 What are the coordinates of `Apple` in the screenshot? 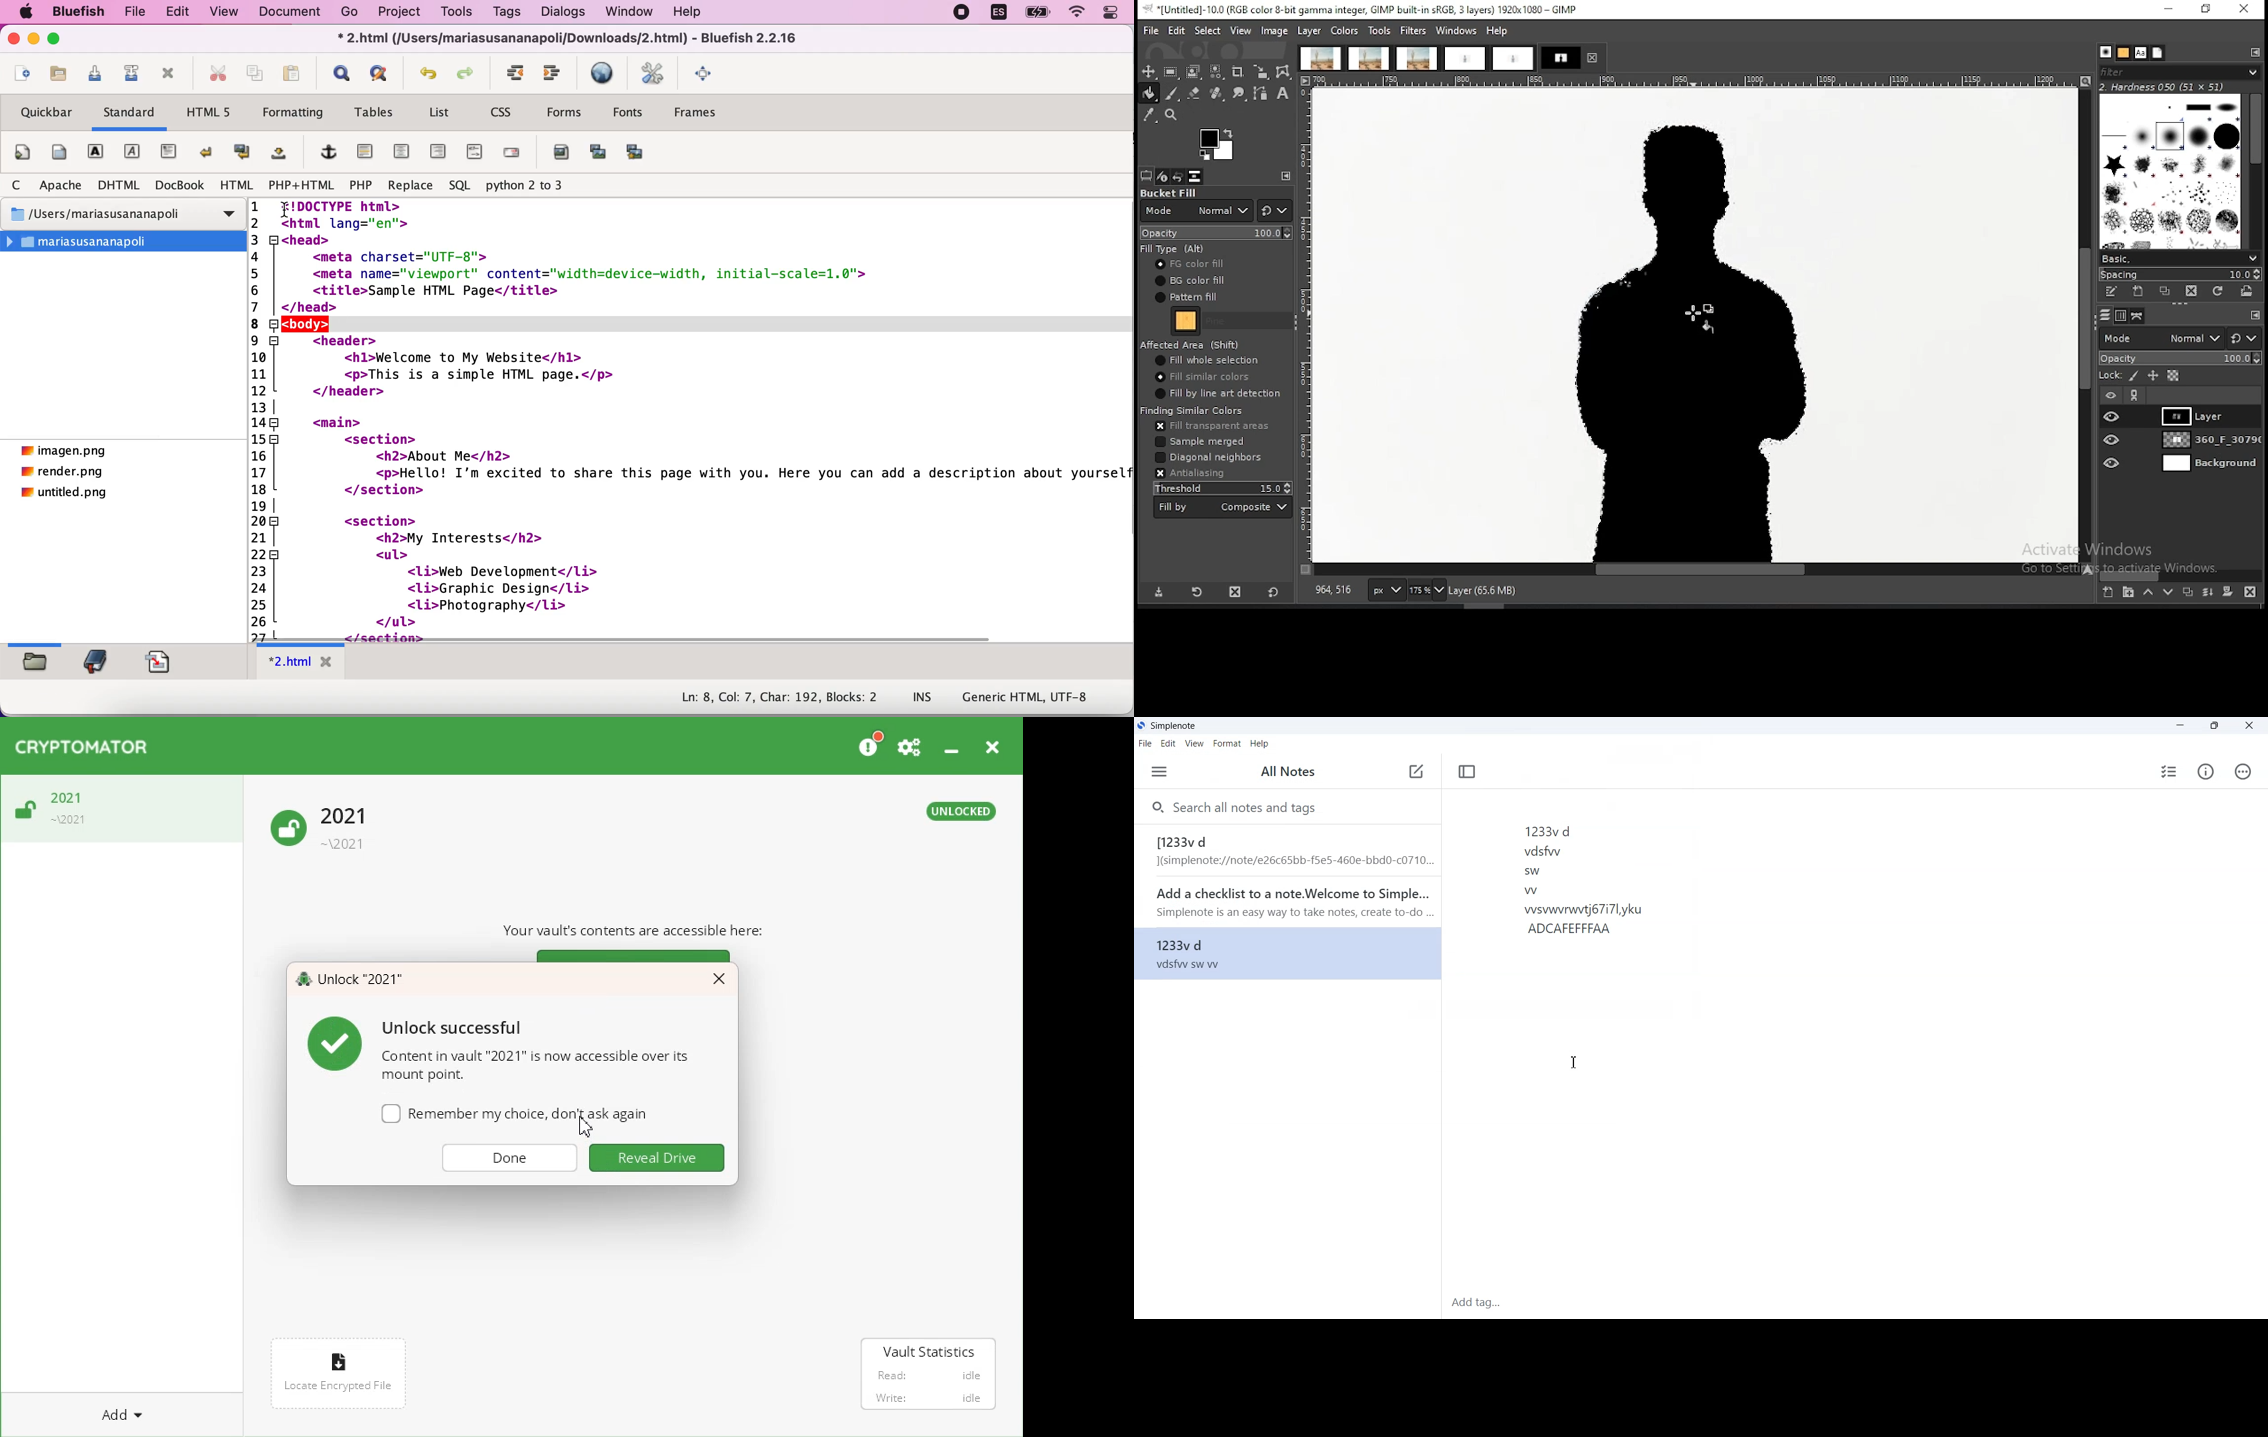 It's located at (25, 13).